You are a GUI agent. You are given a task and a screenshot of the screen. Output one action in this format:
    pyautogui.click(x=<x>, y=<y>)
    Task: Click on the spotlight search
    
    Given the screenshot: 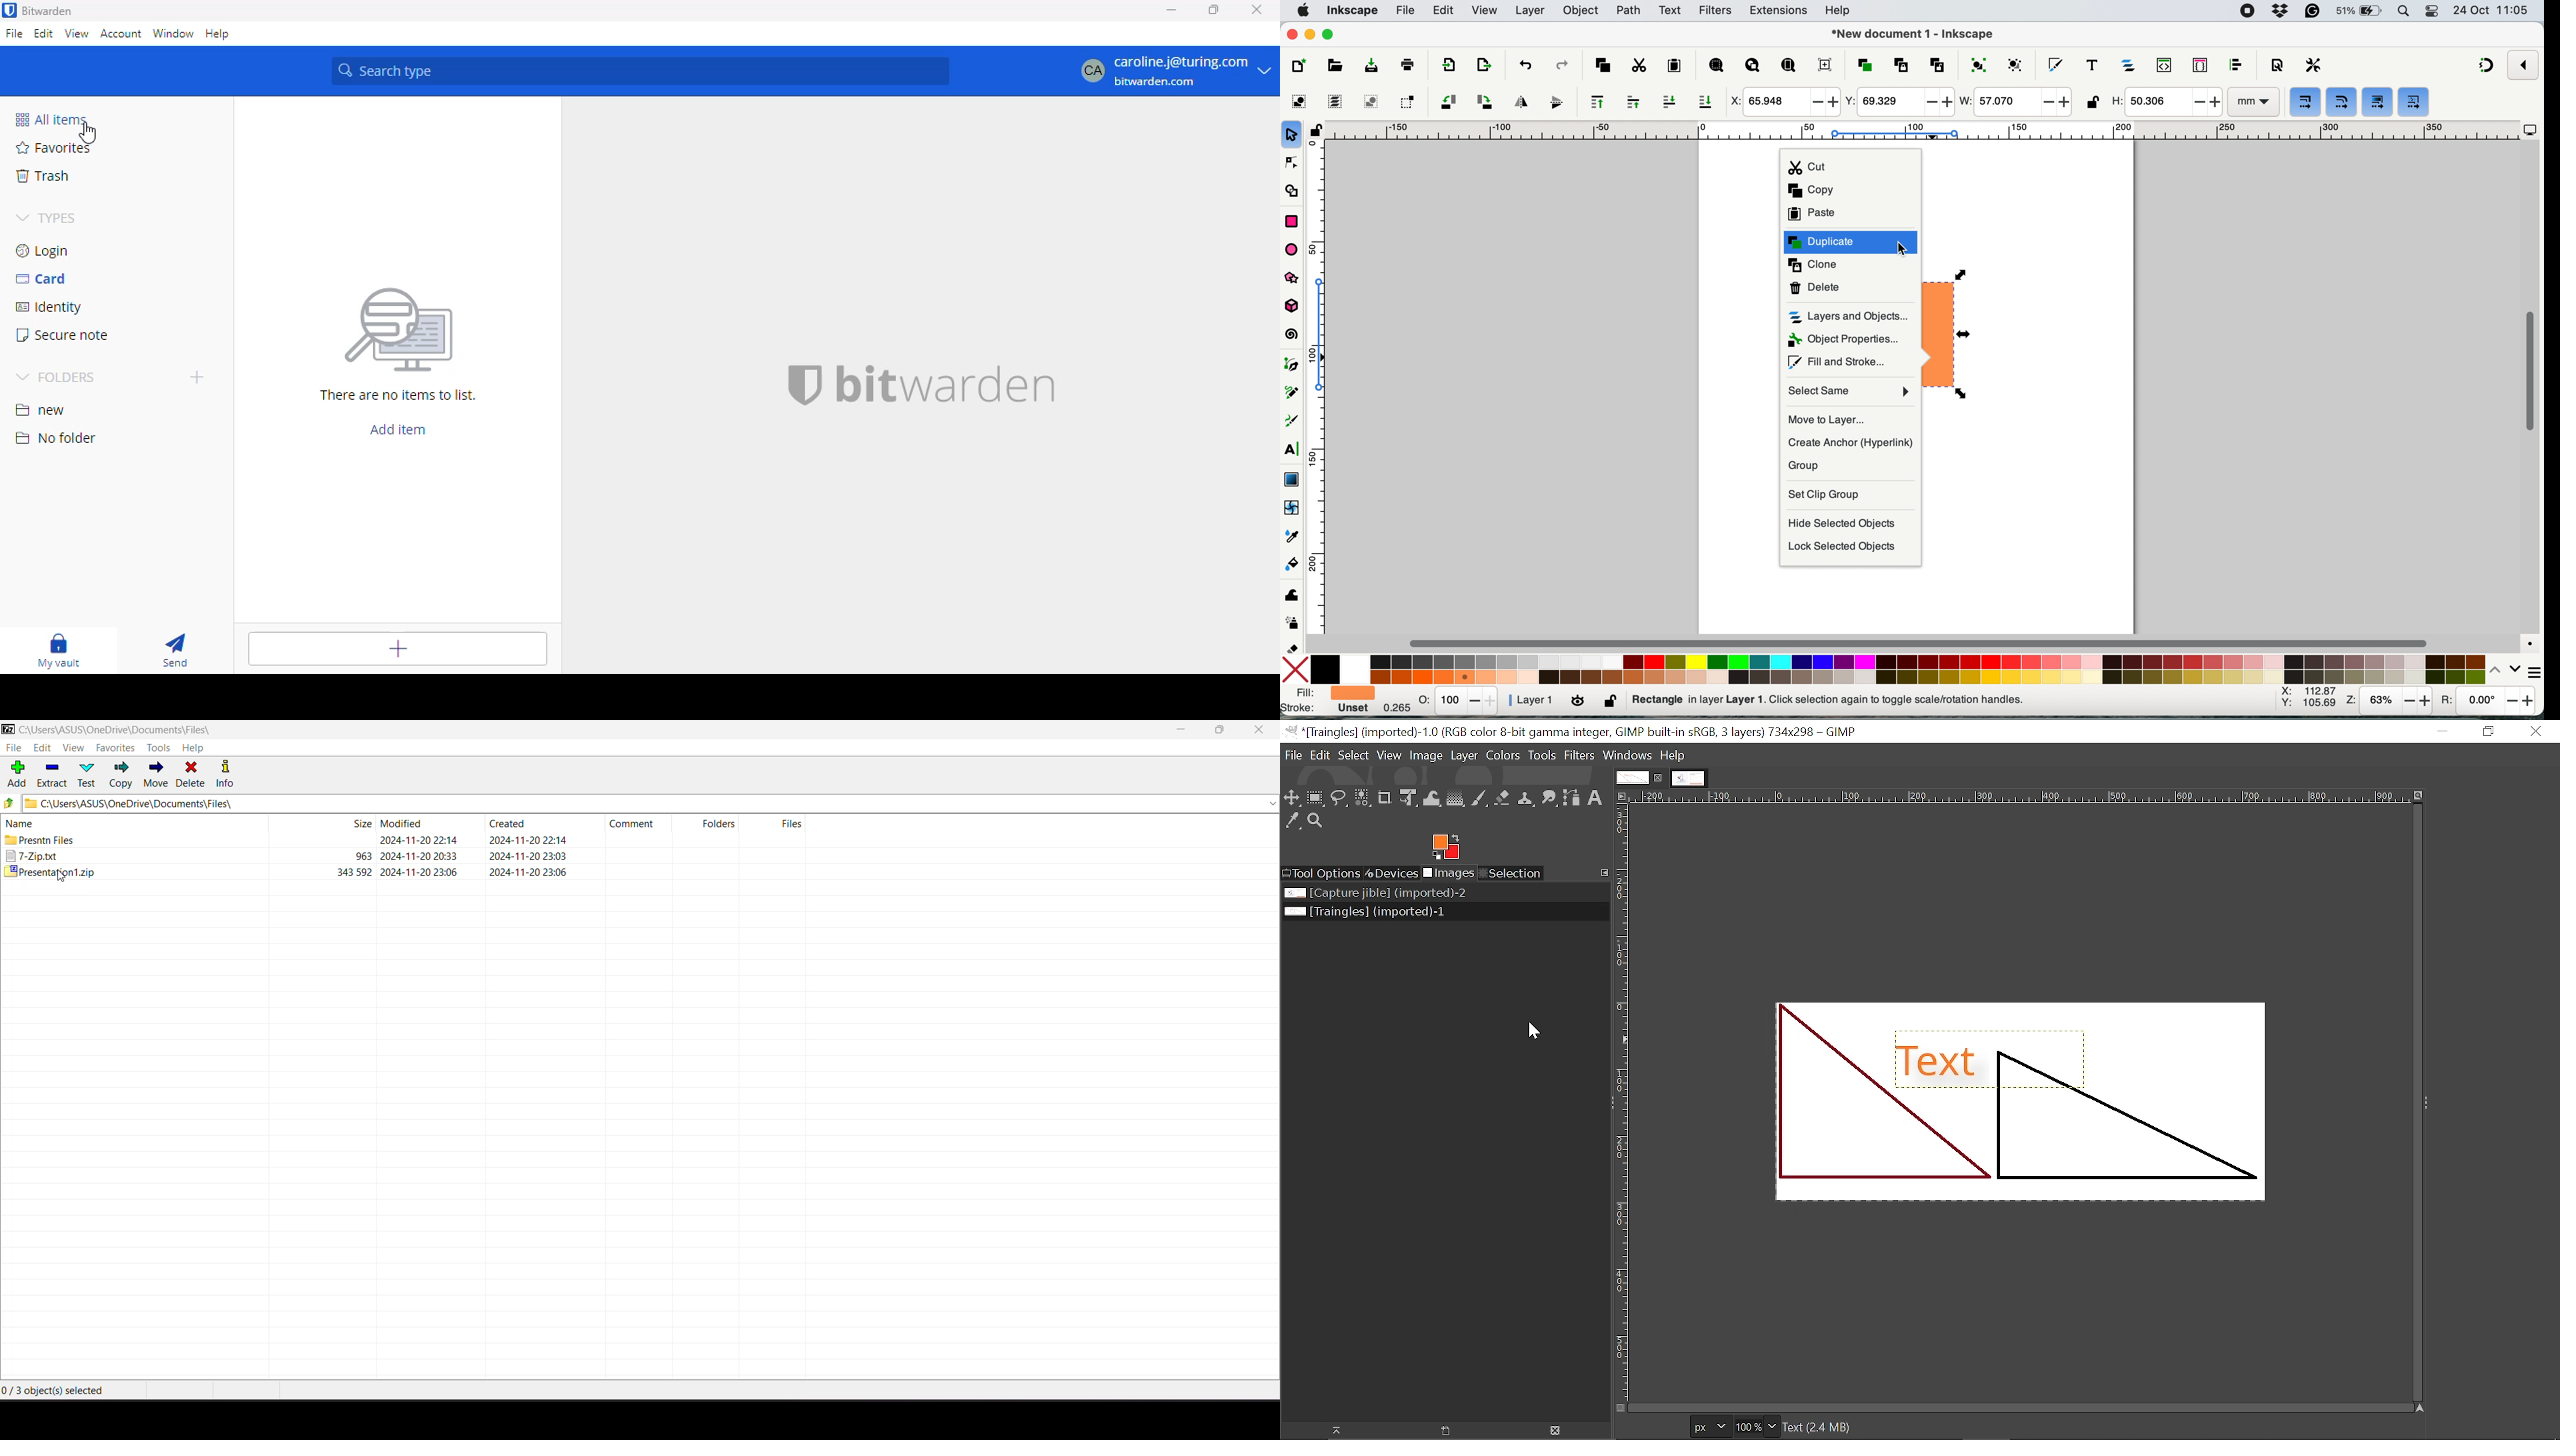 What is the action you would take?
    pyautogui.click(x=2405, y=12)
    